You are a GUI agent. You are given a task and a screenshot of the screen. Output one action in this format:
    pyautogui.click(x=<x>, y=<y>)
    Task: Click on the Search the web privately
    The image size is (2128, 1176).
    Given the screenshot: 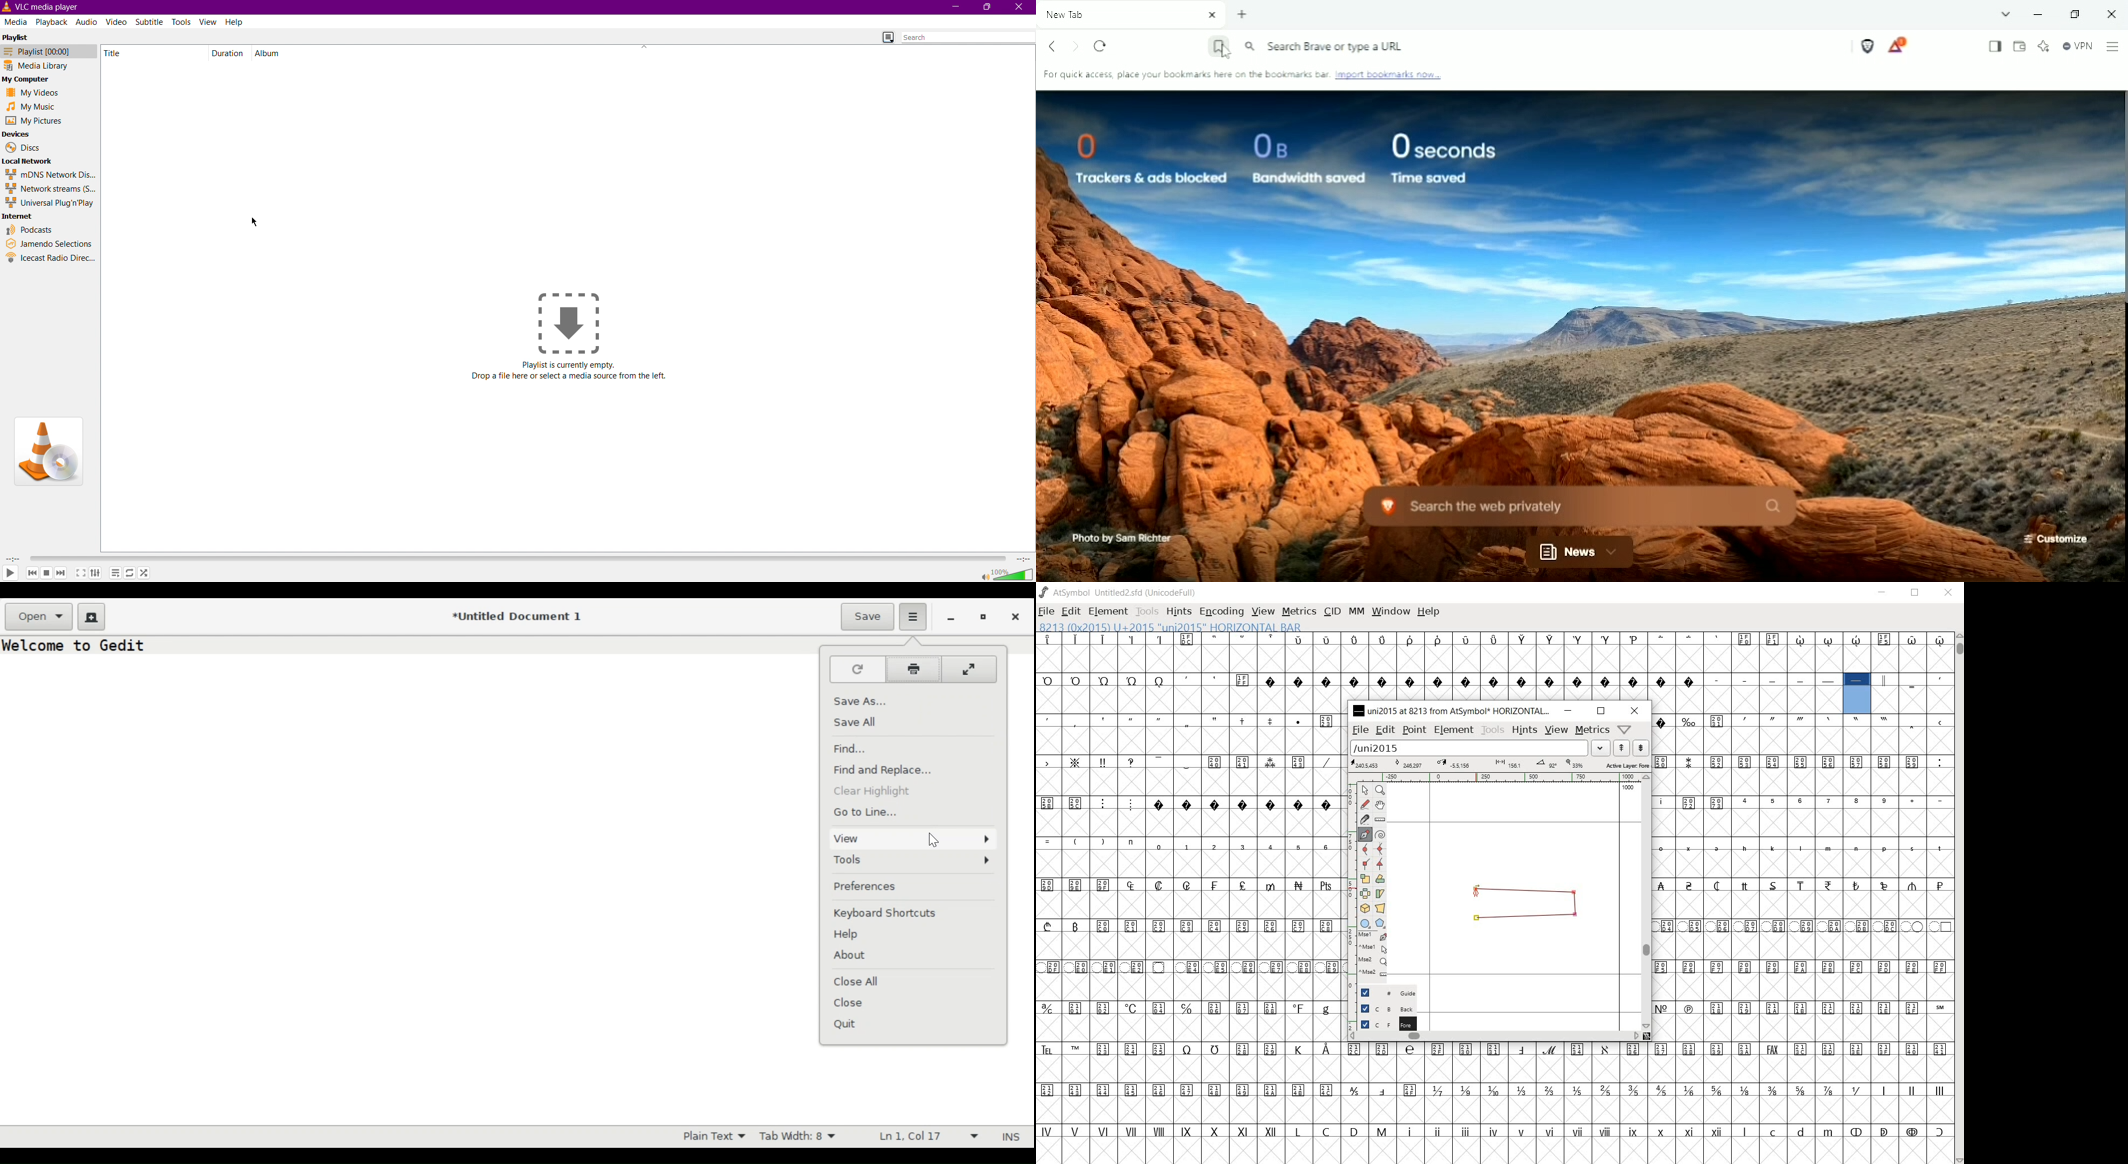 What is the action you would take?
    pyautogui.click(x=1576, y=505)
    